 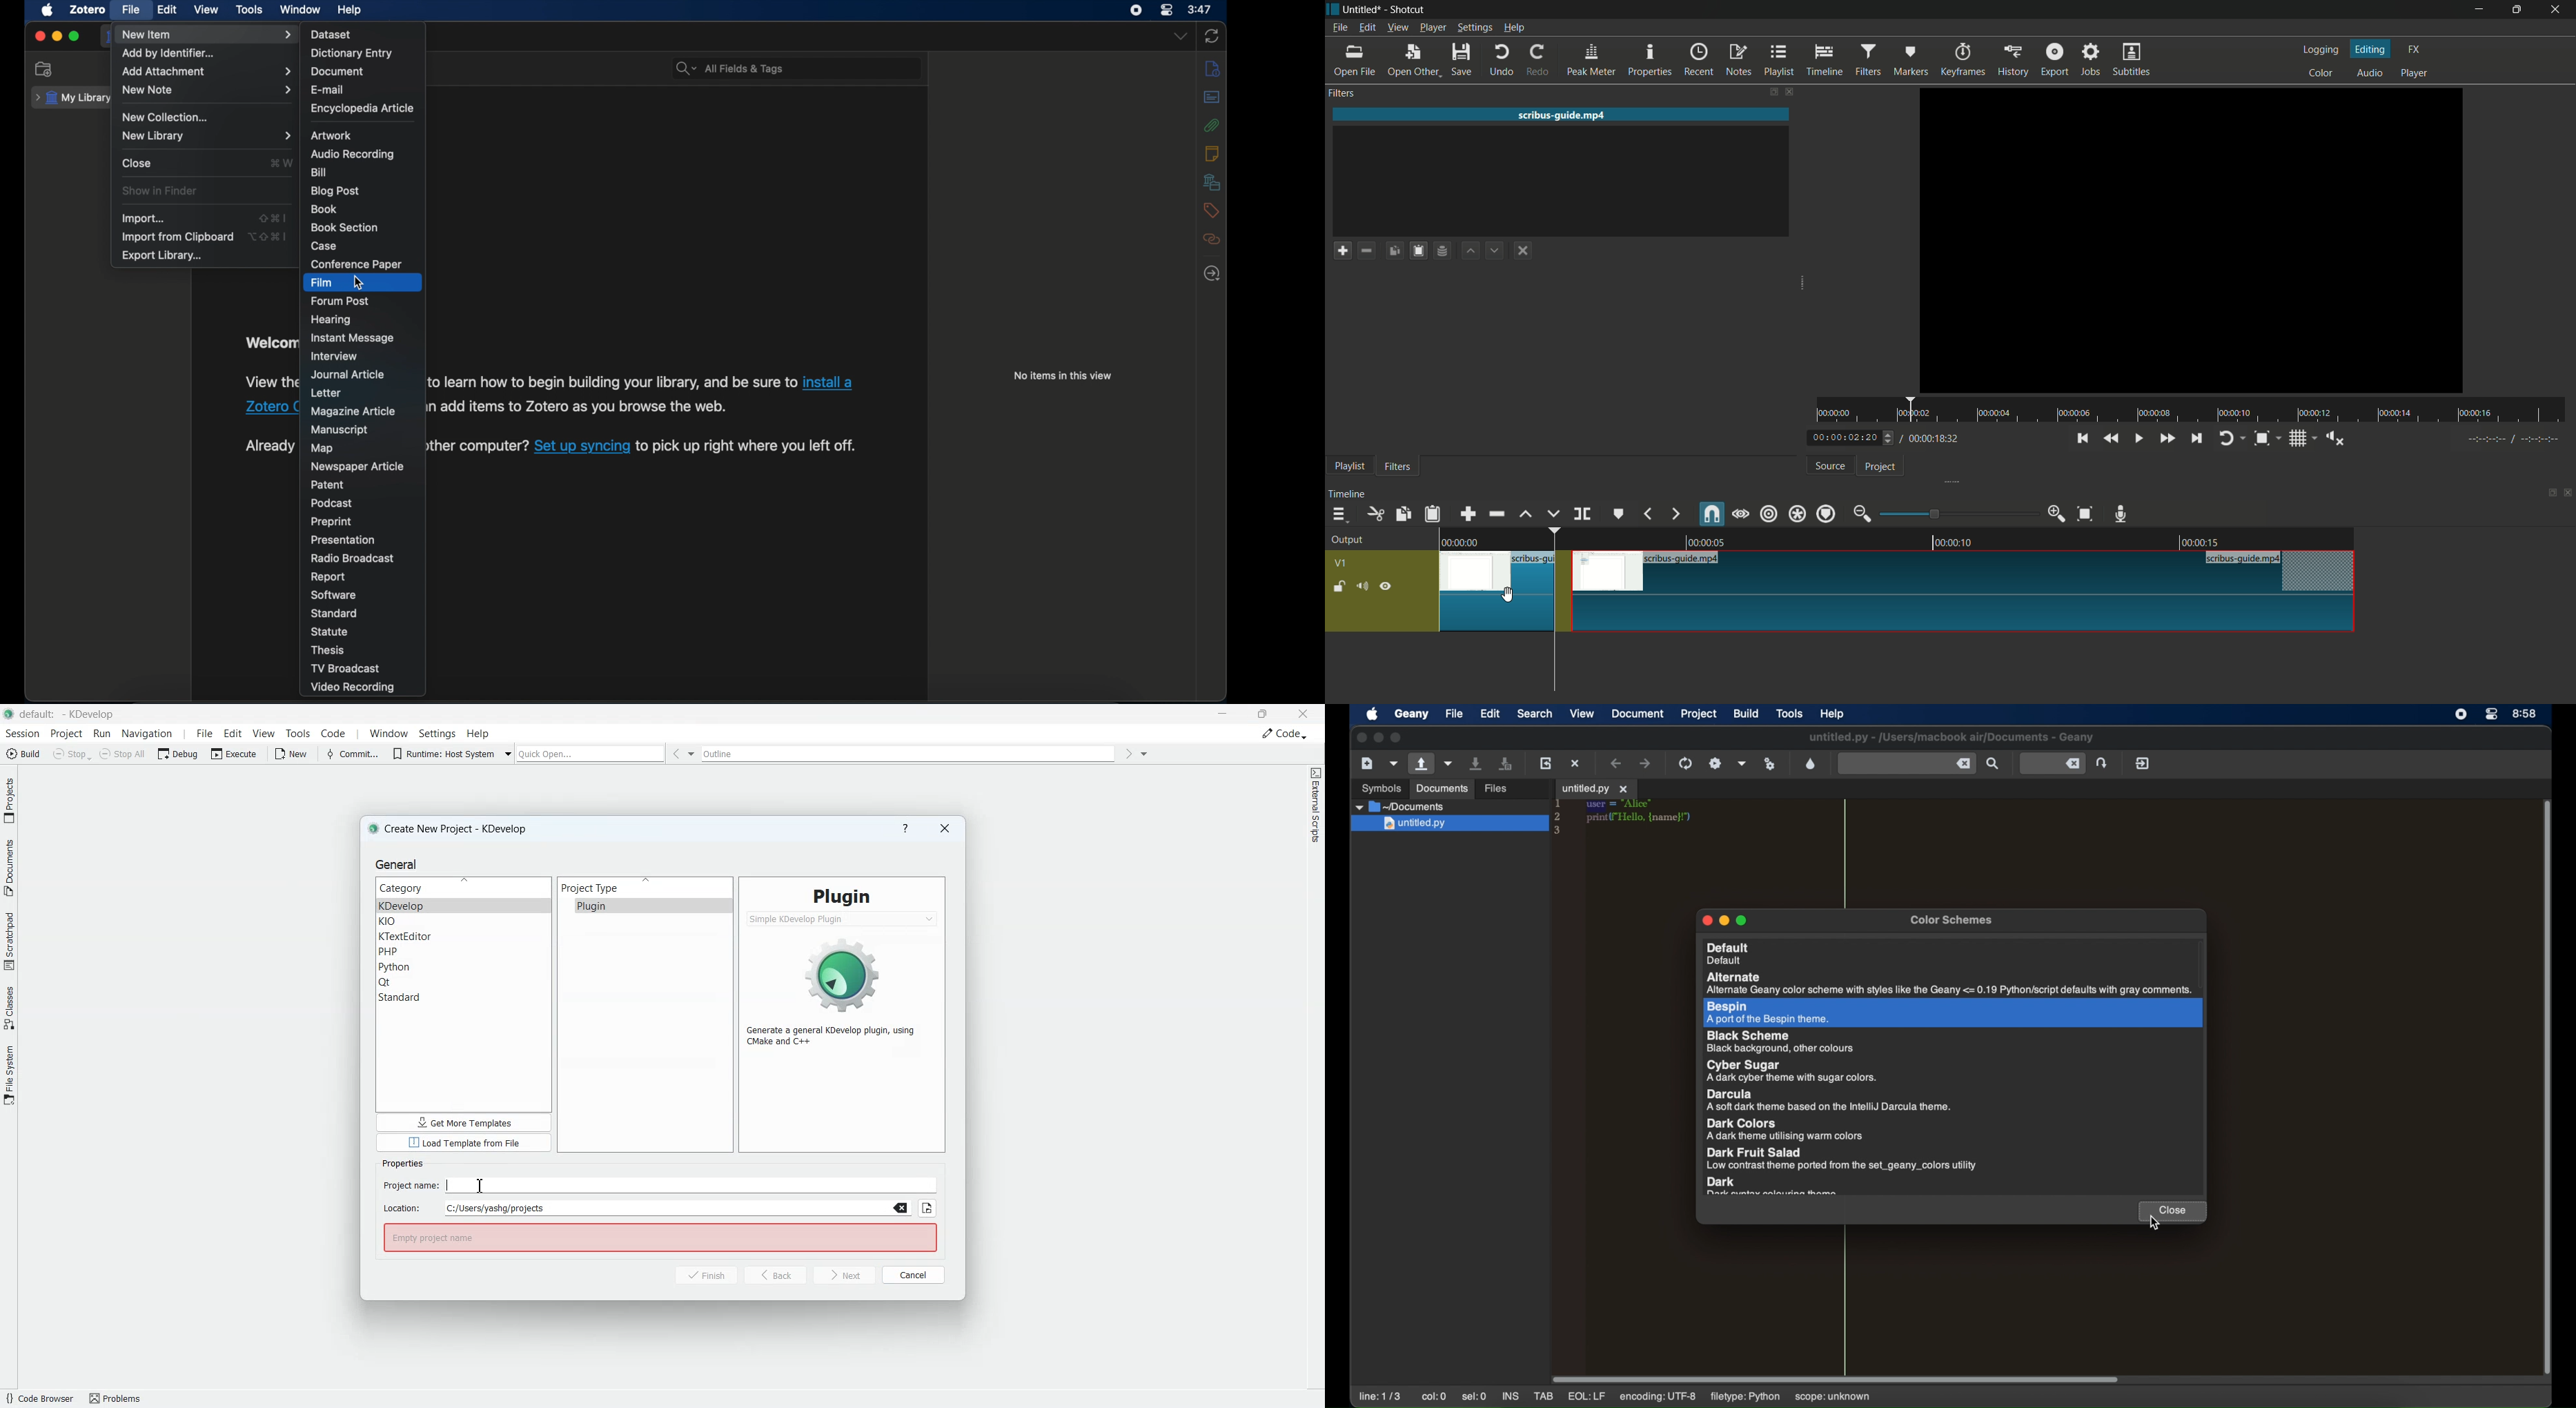 What do you see at coordinates (1508, 595) in the screenshot?
I see `cursor` at bounding box center [1508, 595].